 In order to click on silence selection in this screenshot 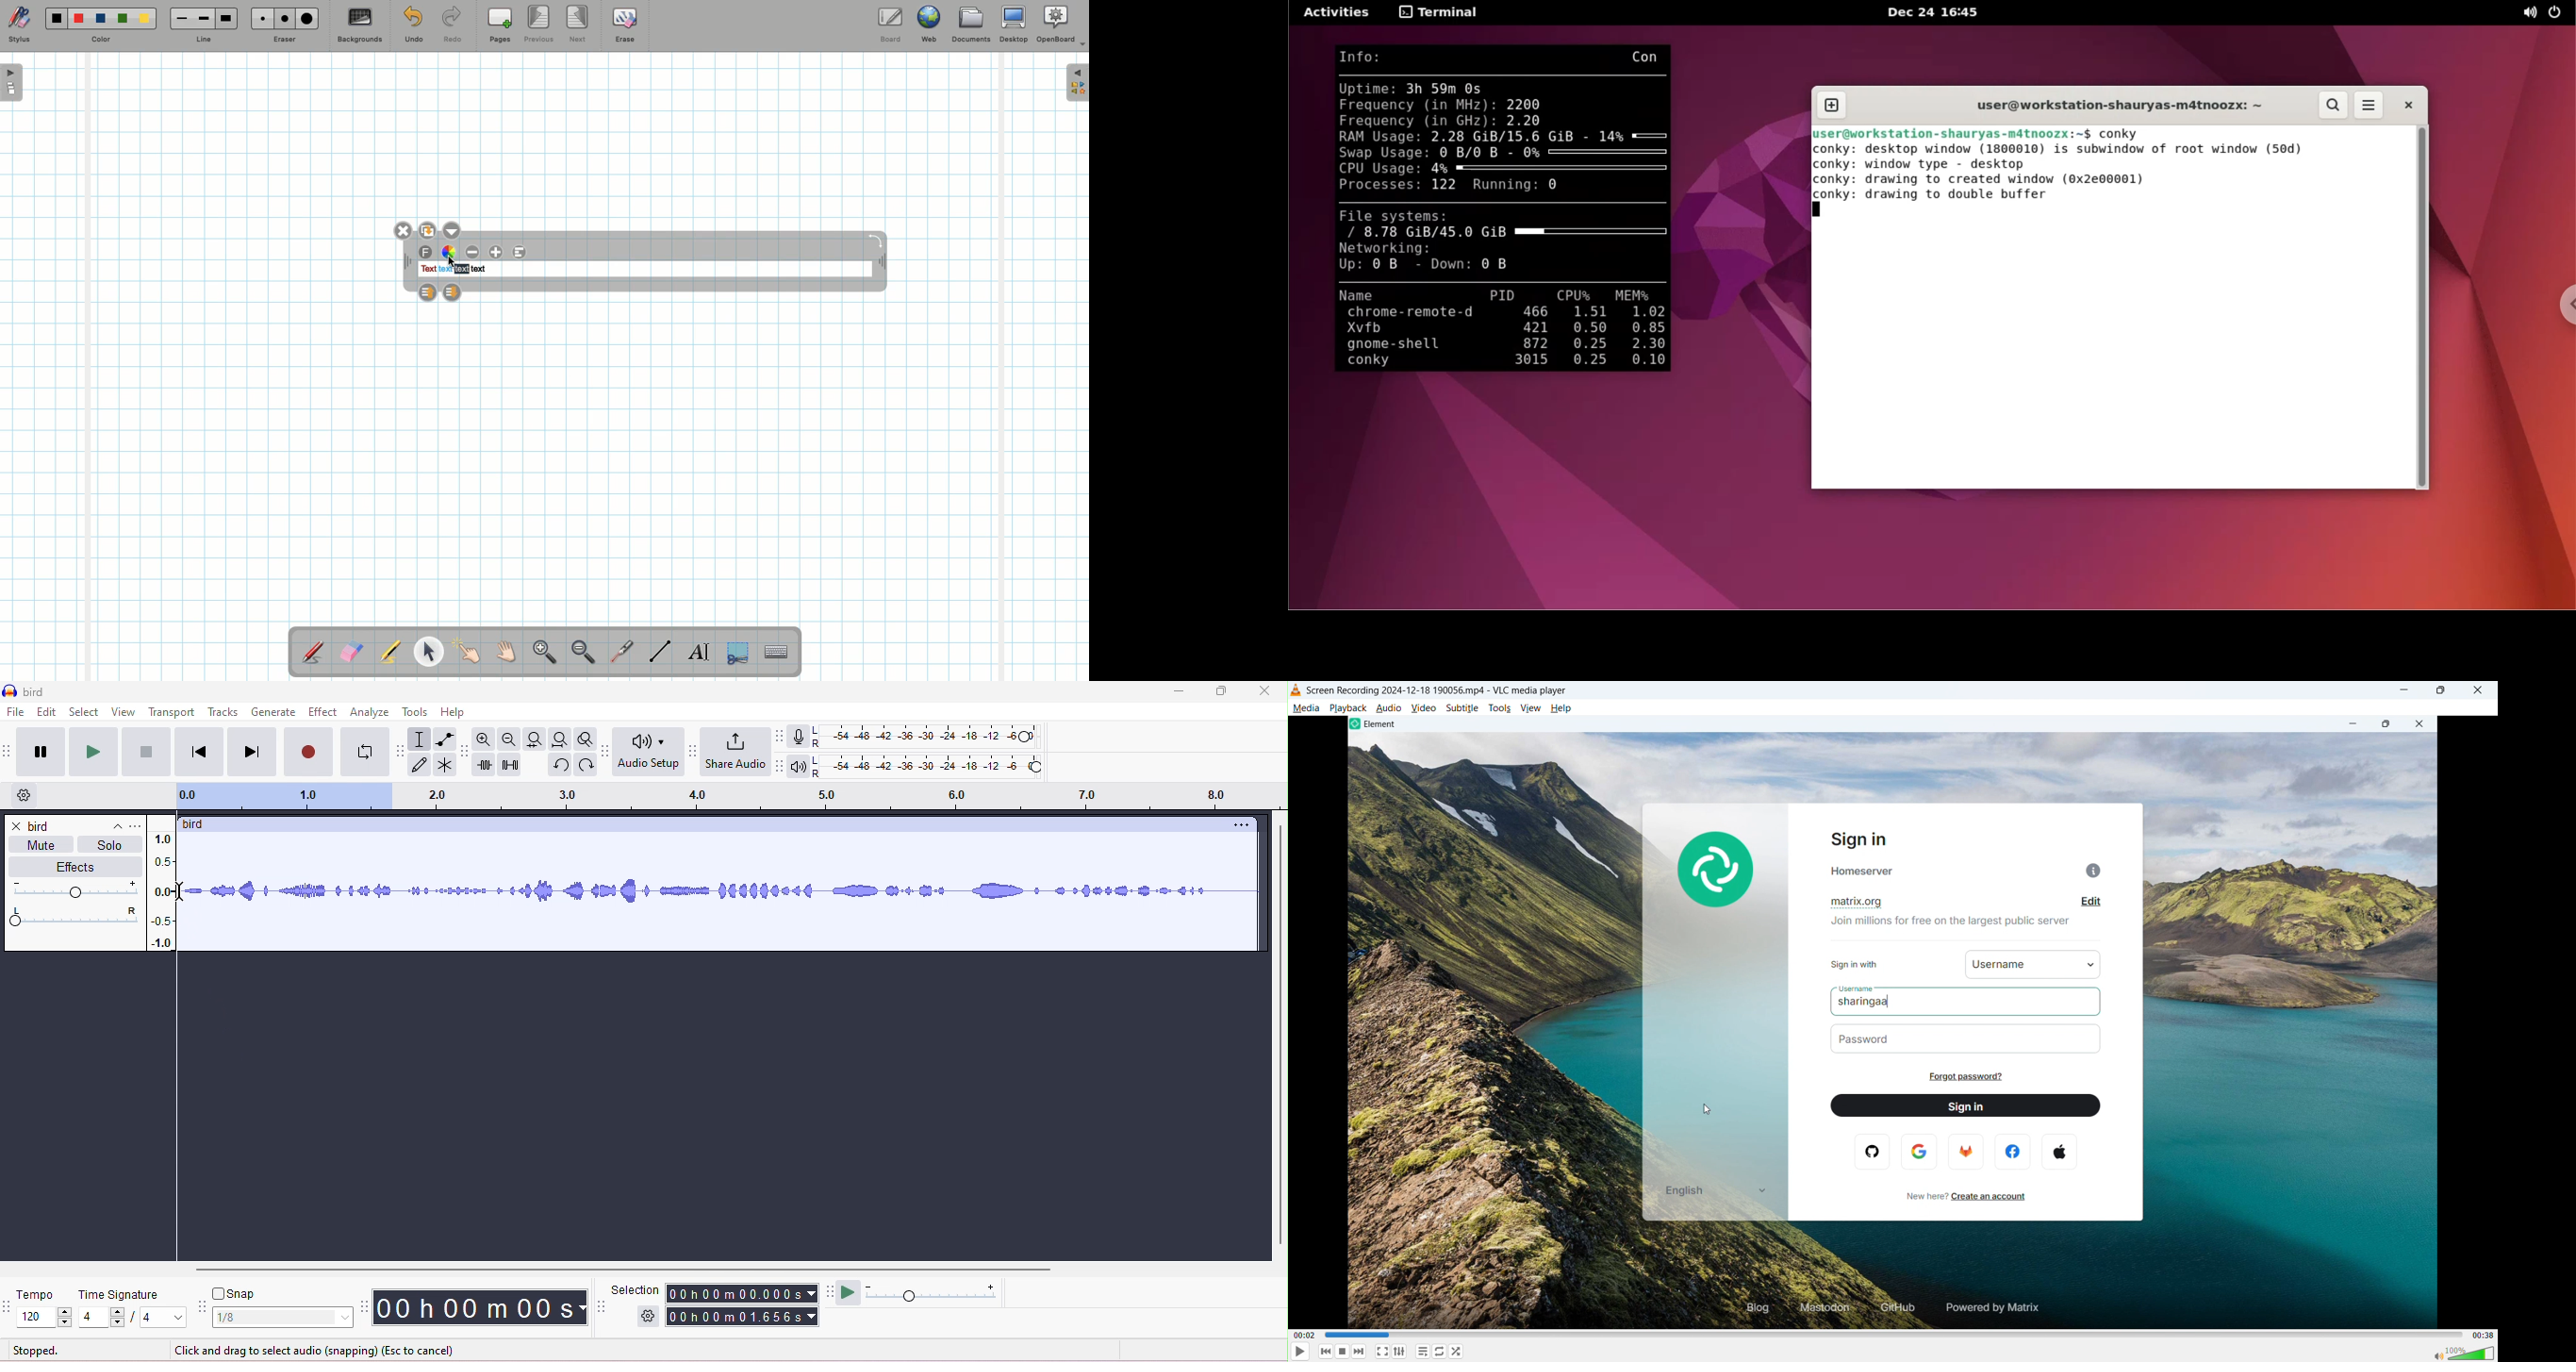, I will do `click(513, 765)`.